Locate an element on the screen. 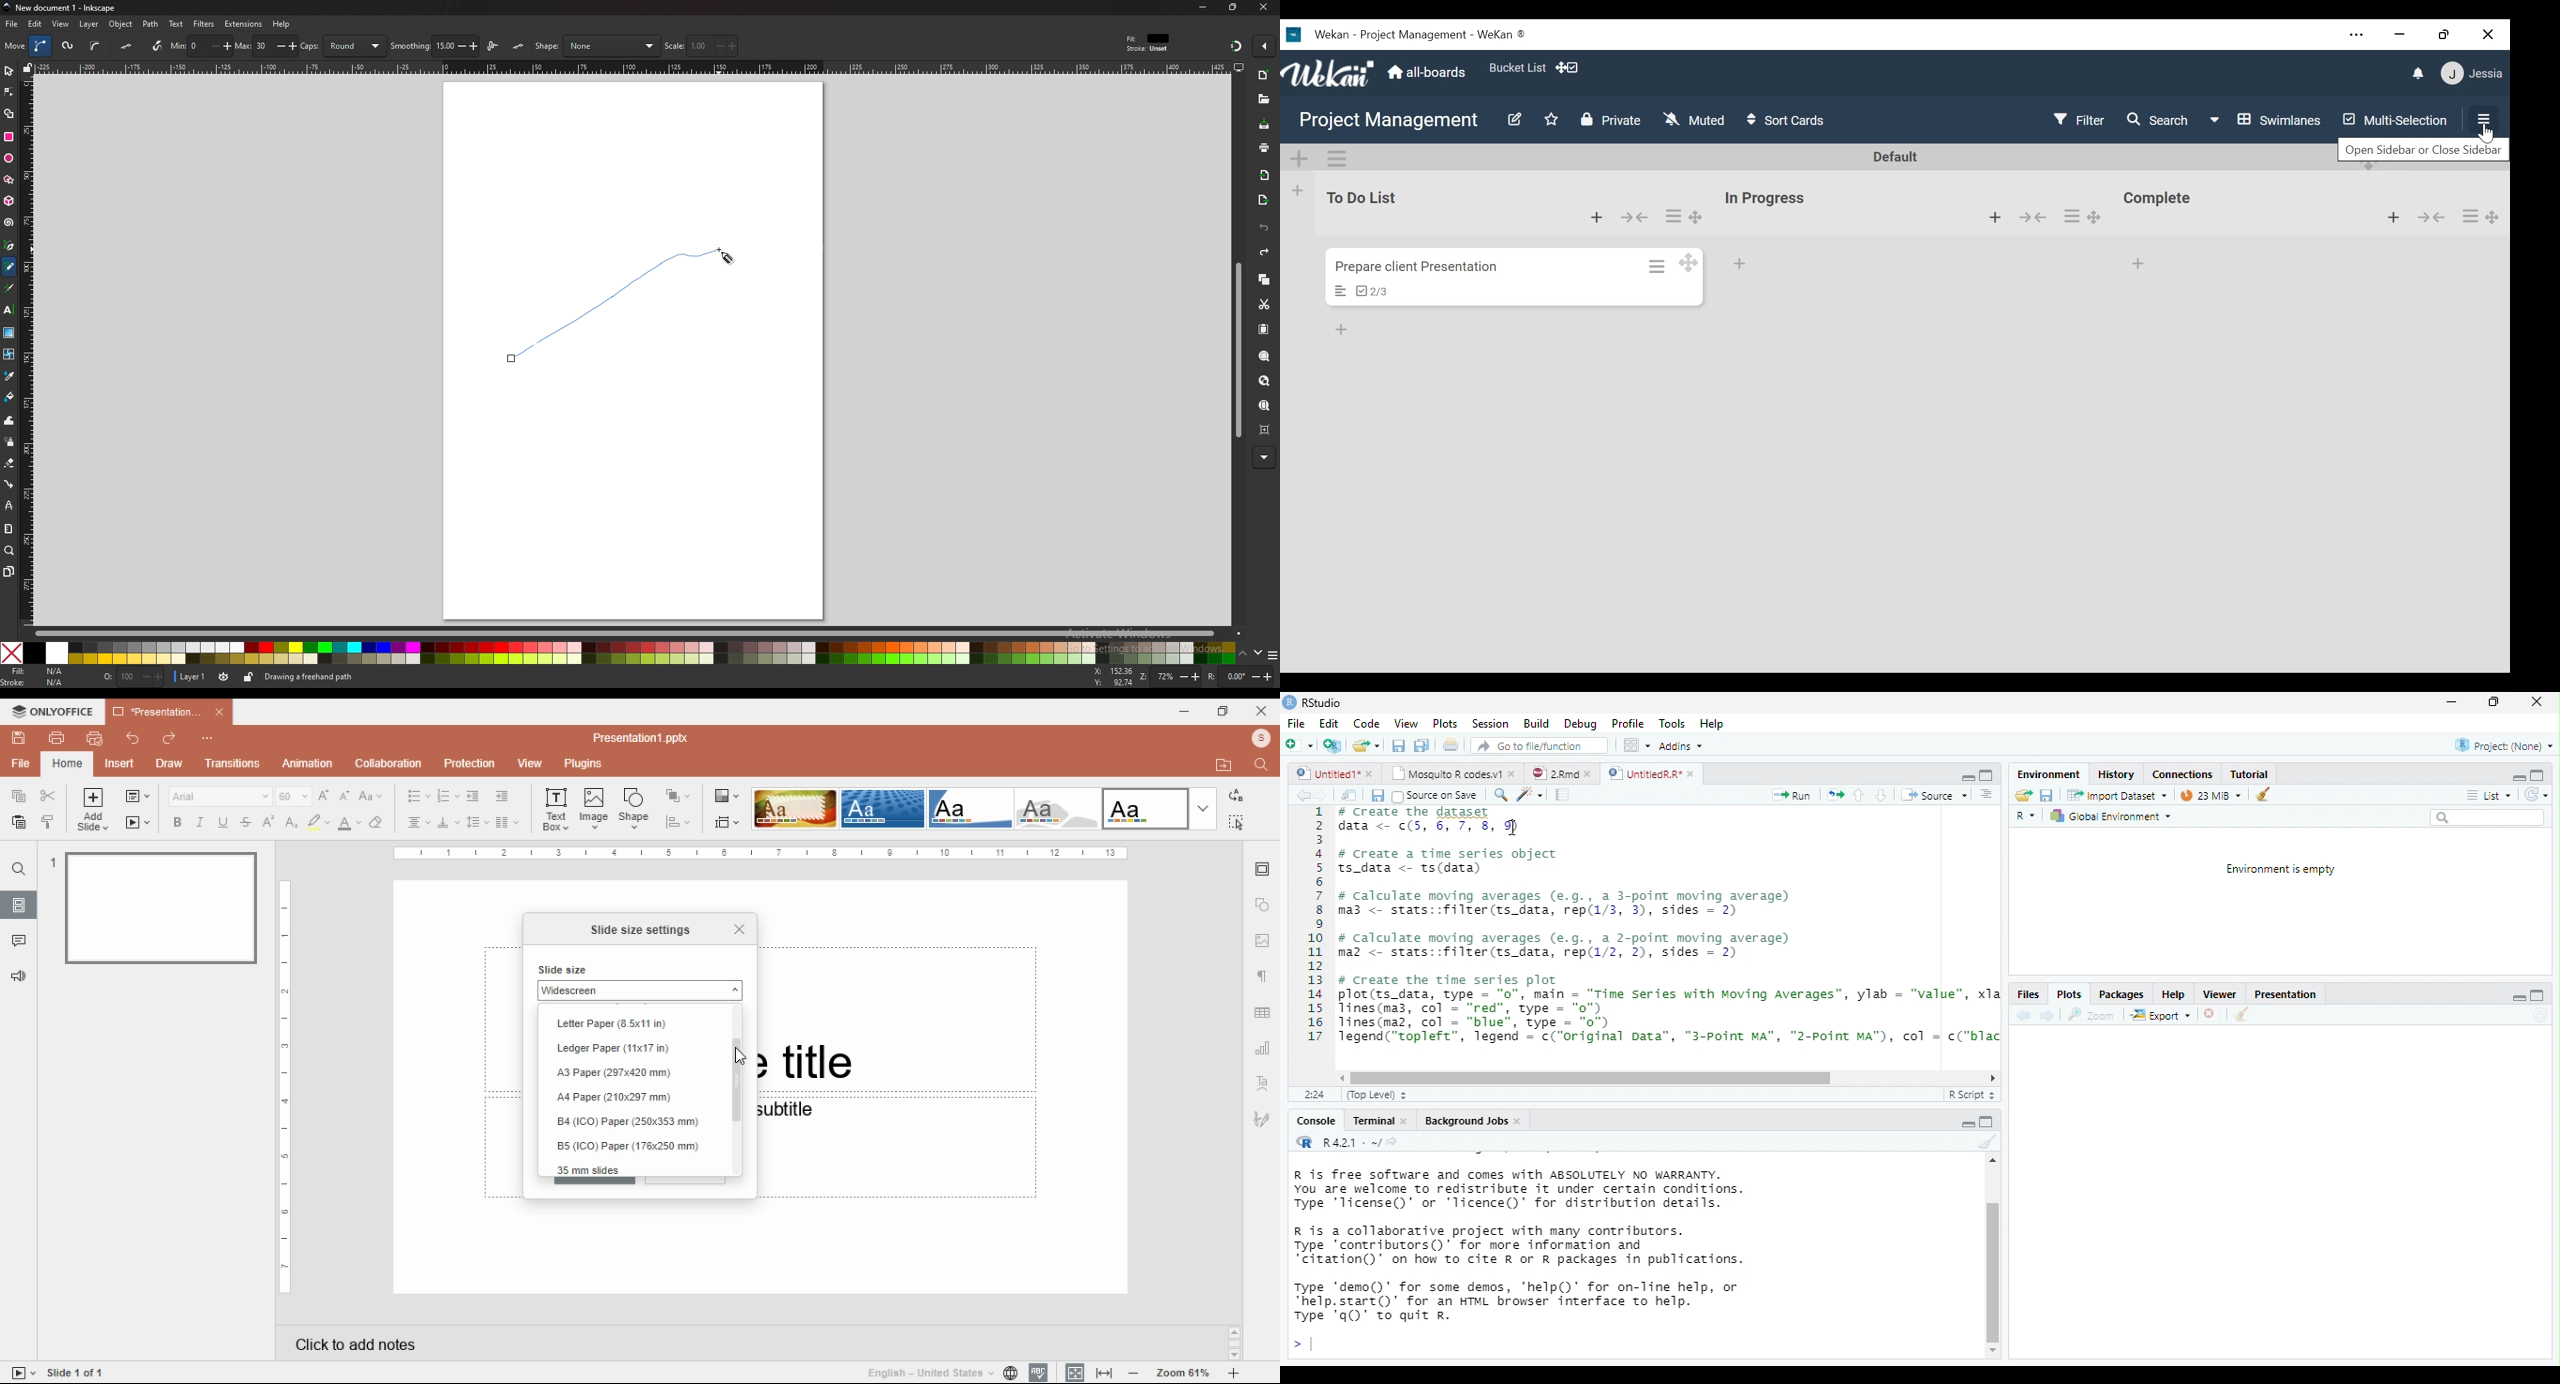  spiro path is located at coordinates (67, 46).